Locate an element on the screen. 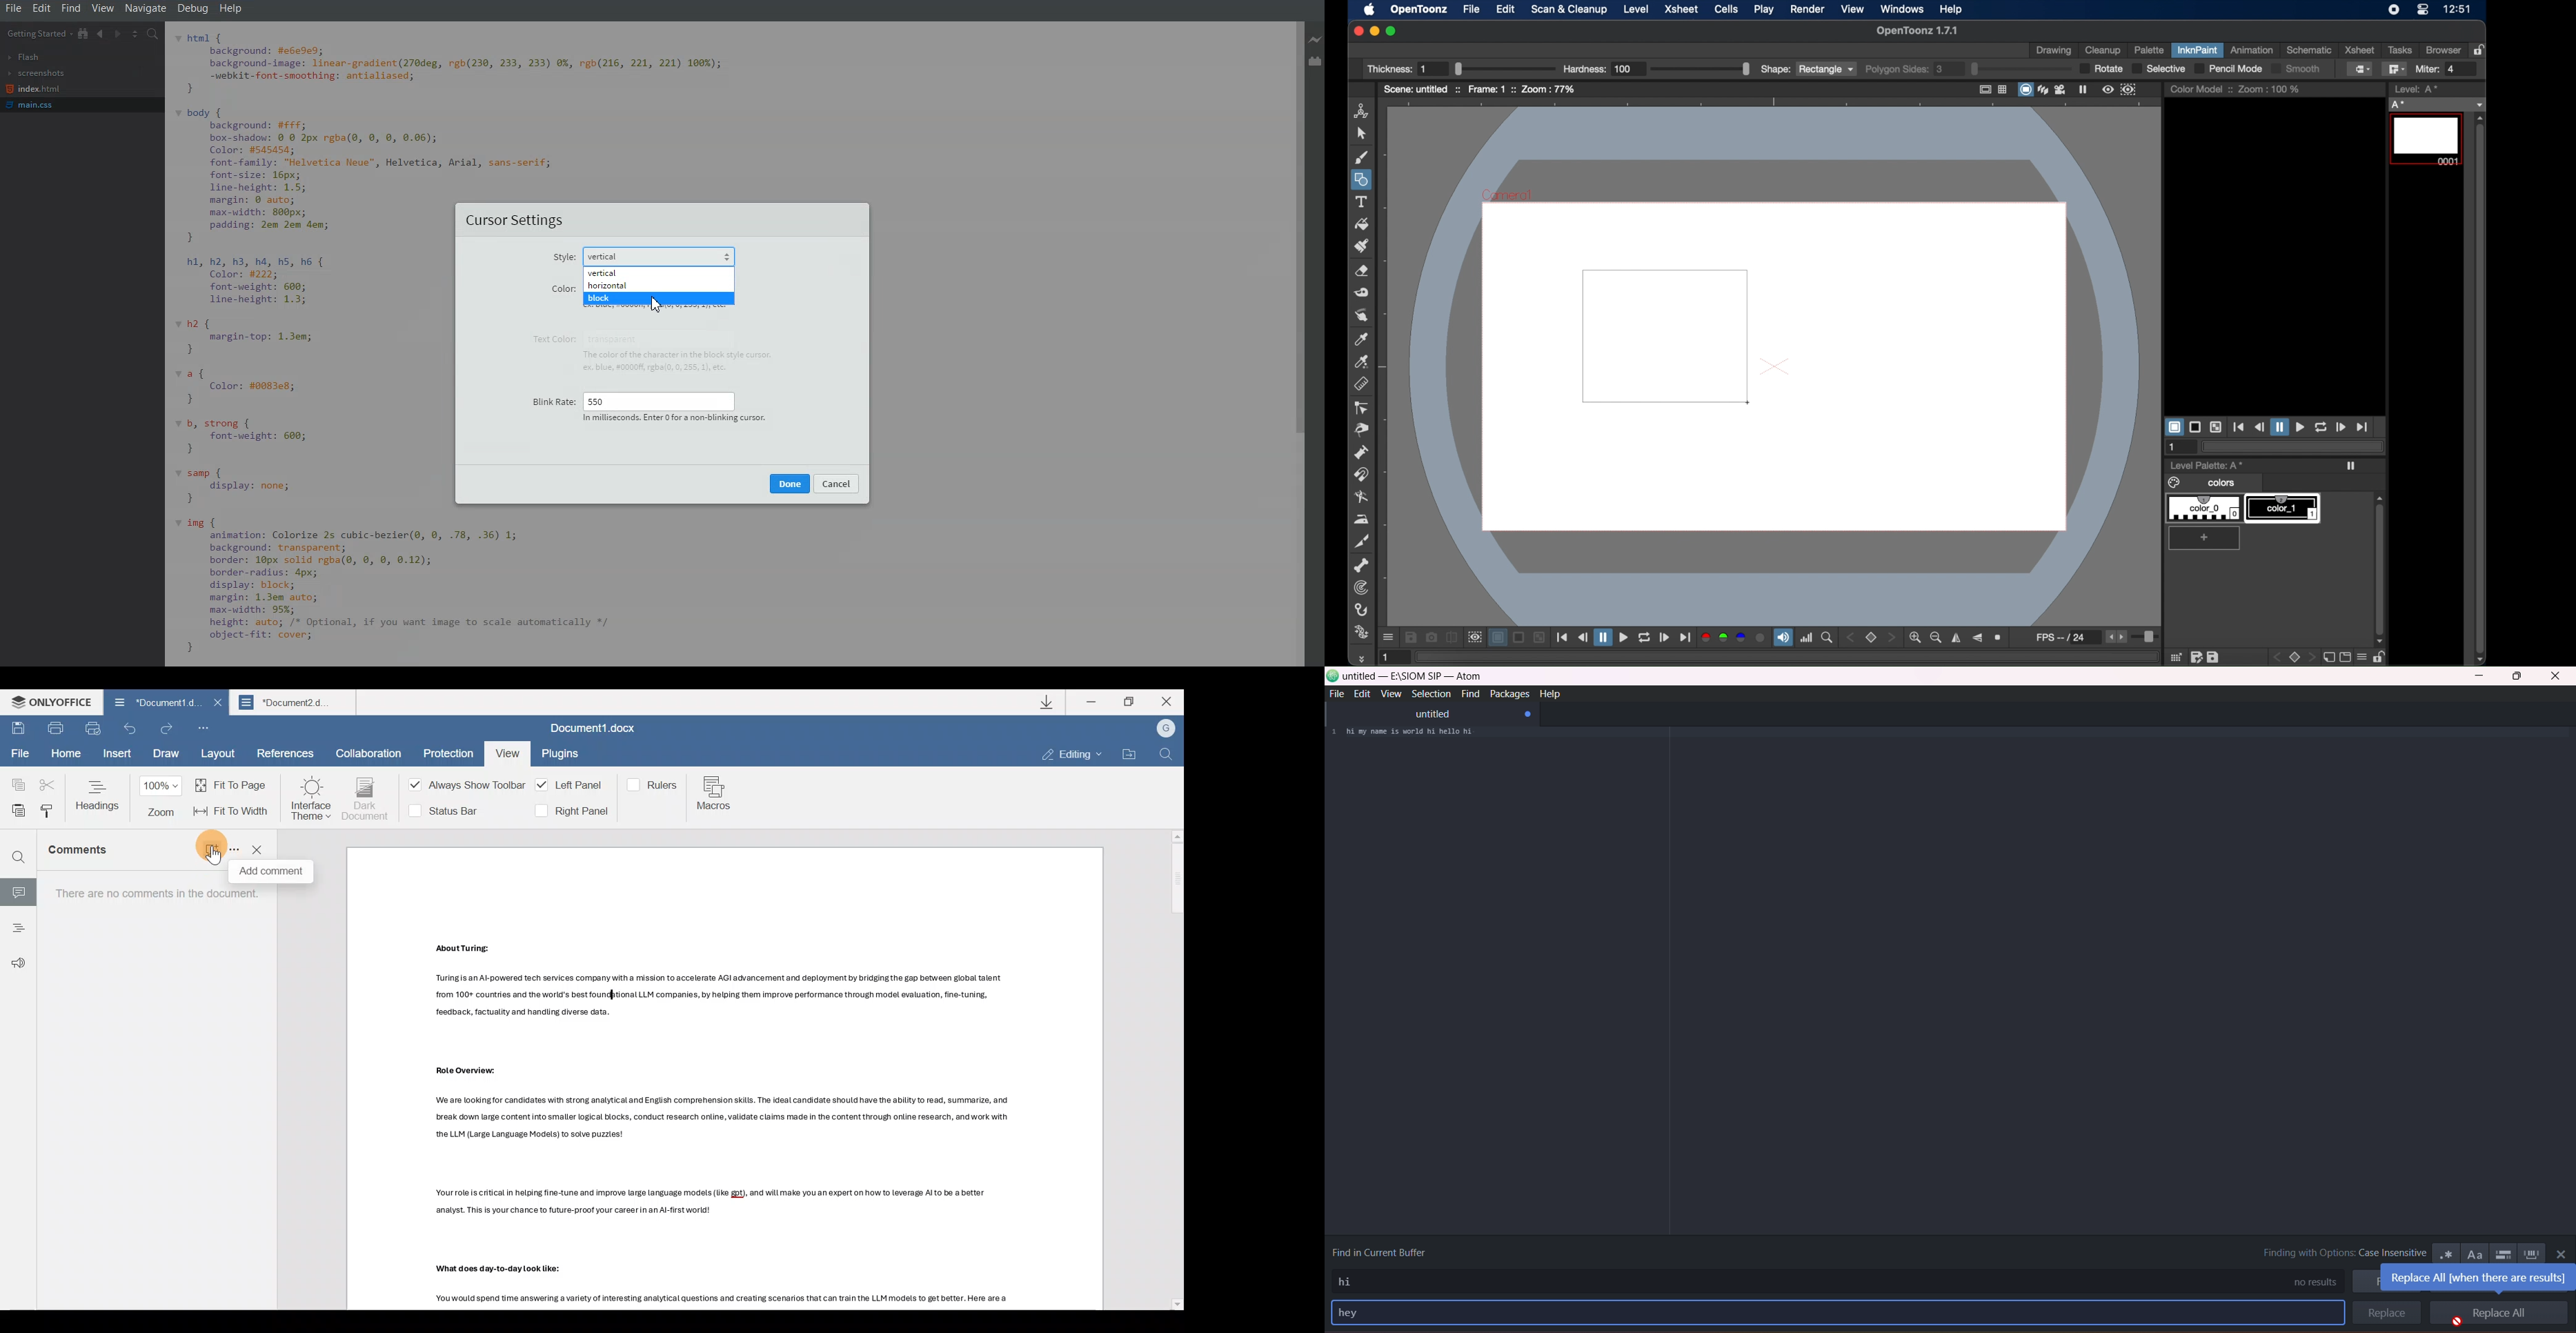  preview is located at coordinates (2108, 89).